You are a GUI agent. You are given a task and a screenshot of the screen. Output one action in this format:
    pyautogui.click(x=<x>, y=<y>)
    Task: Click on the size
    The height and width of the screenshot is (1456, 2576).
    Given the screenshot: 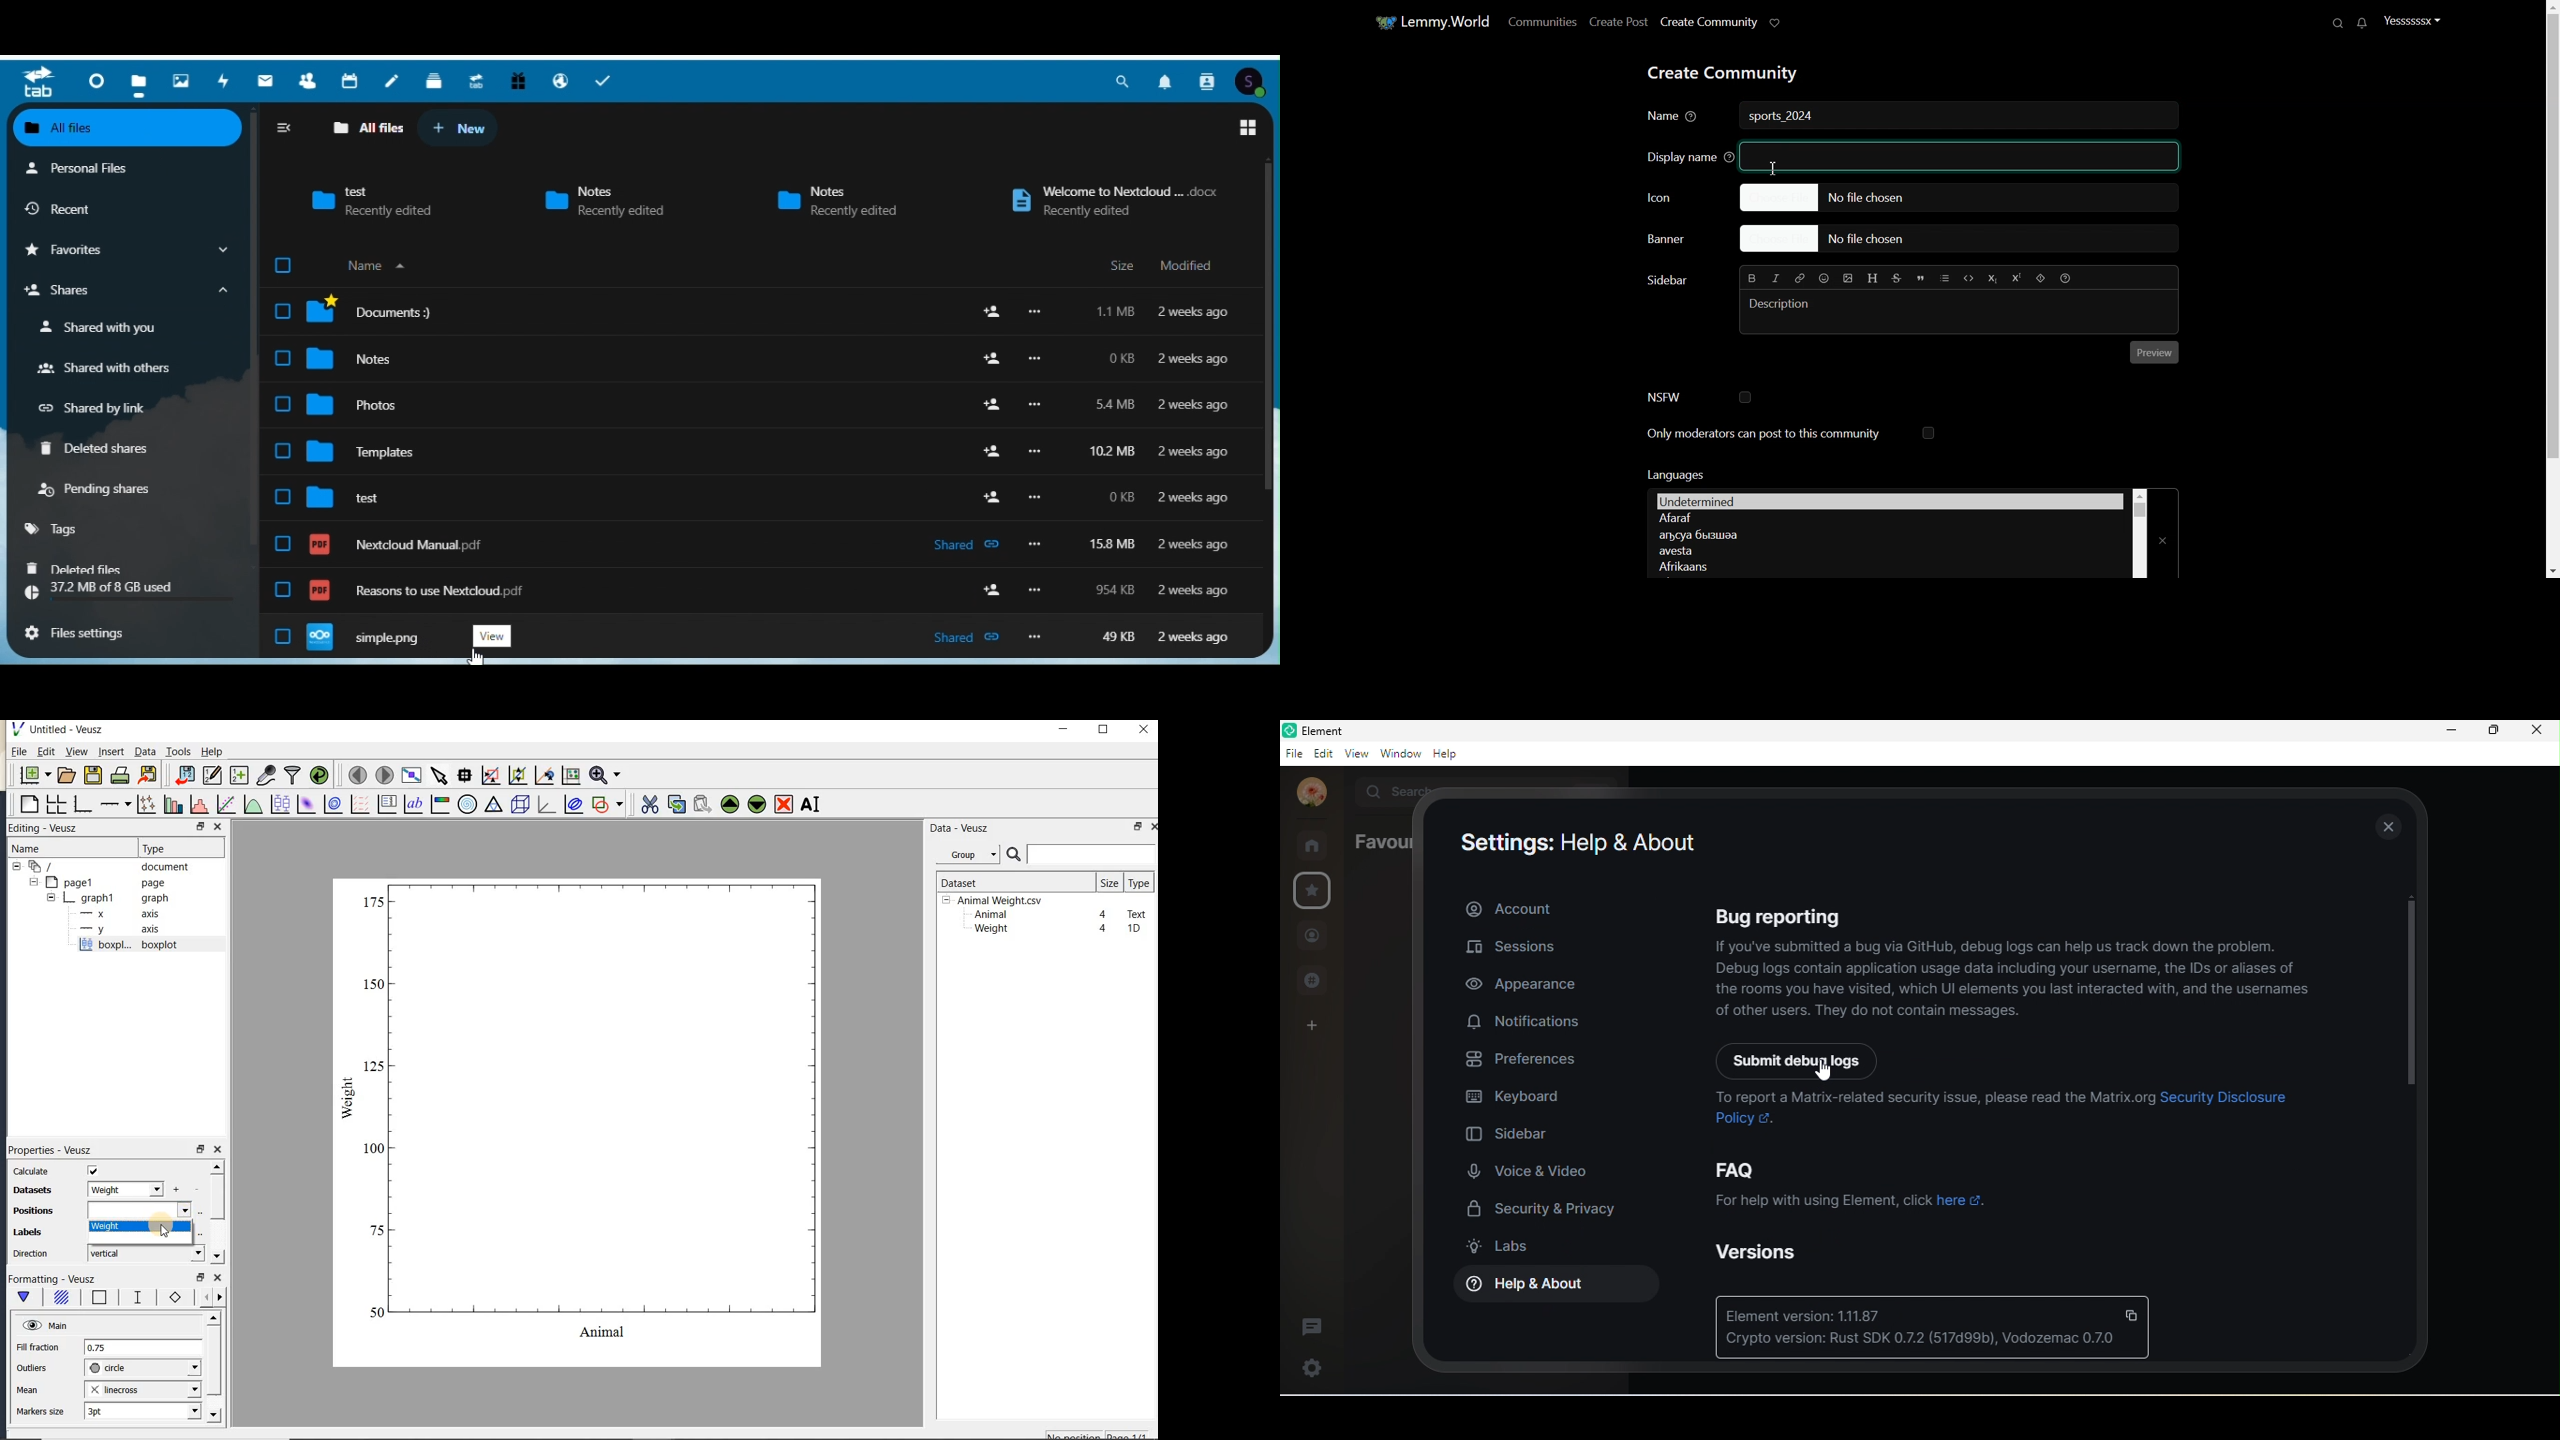 What is the action you would take?
    pyautogui.click(x=1112, y=452)
    